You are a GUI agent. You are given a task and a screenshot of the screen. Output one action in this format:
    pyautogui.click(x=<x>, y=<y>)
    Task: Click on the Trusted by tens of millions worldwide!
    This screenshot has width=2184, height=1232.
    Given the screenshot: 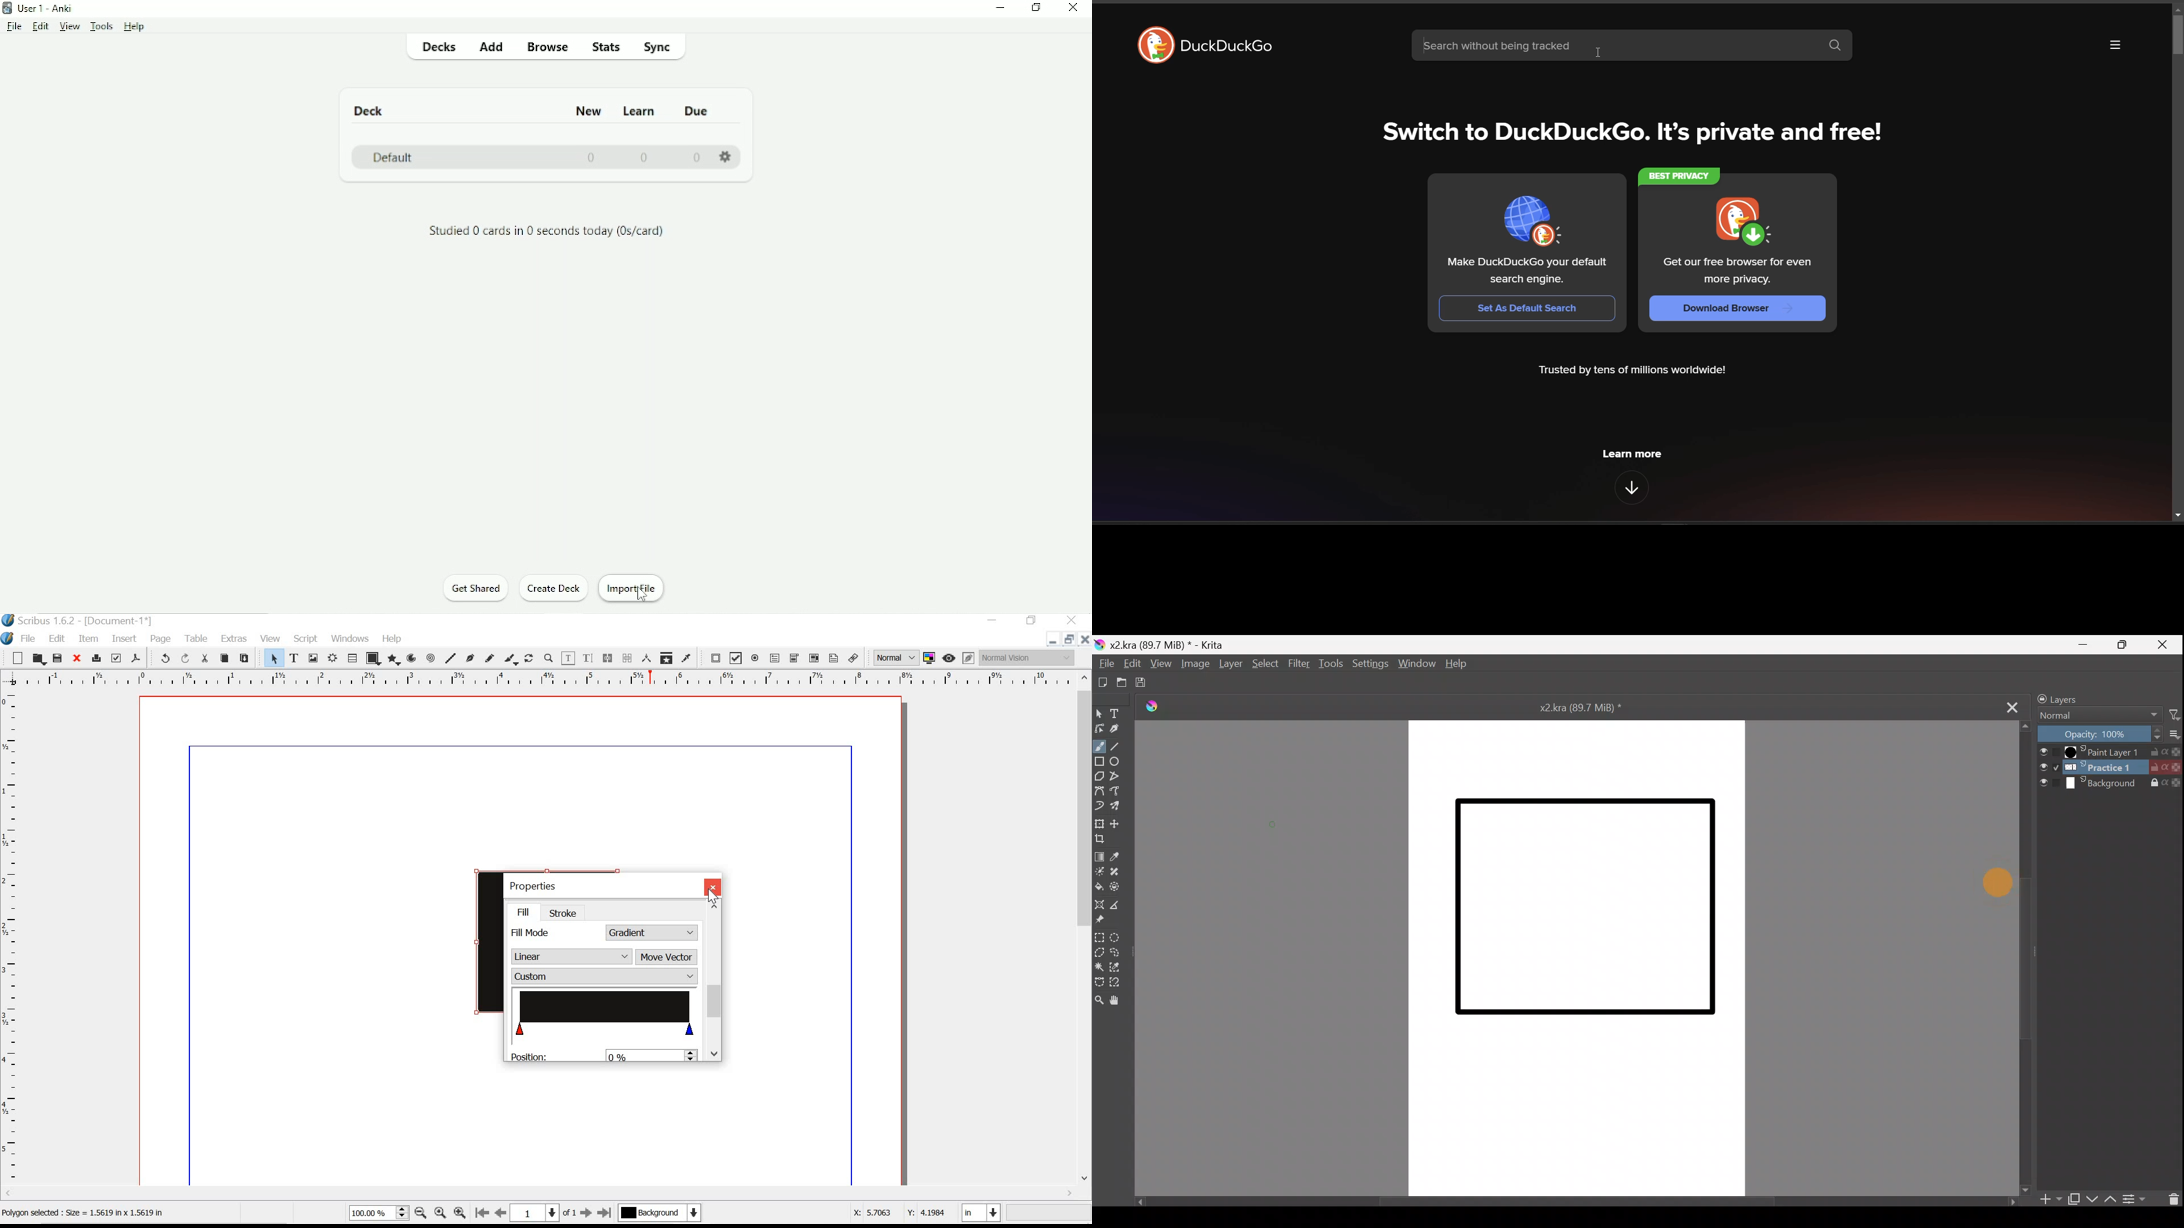 What is the action you would take?
    pyautogui.click(x=1632, y=371)
    